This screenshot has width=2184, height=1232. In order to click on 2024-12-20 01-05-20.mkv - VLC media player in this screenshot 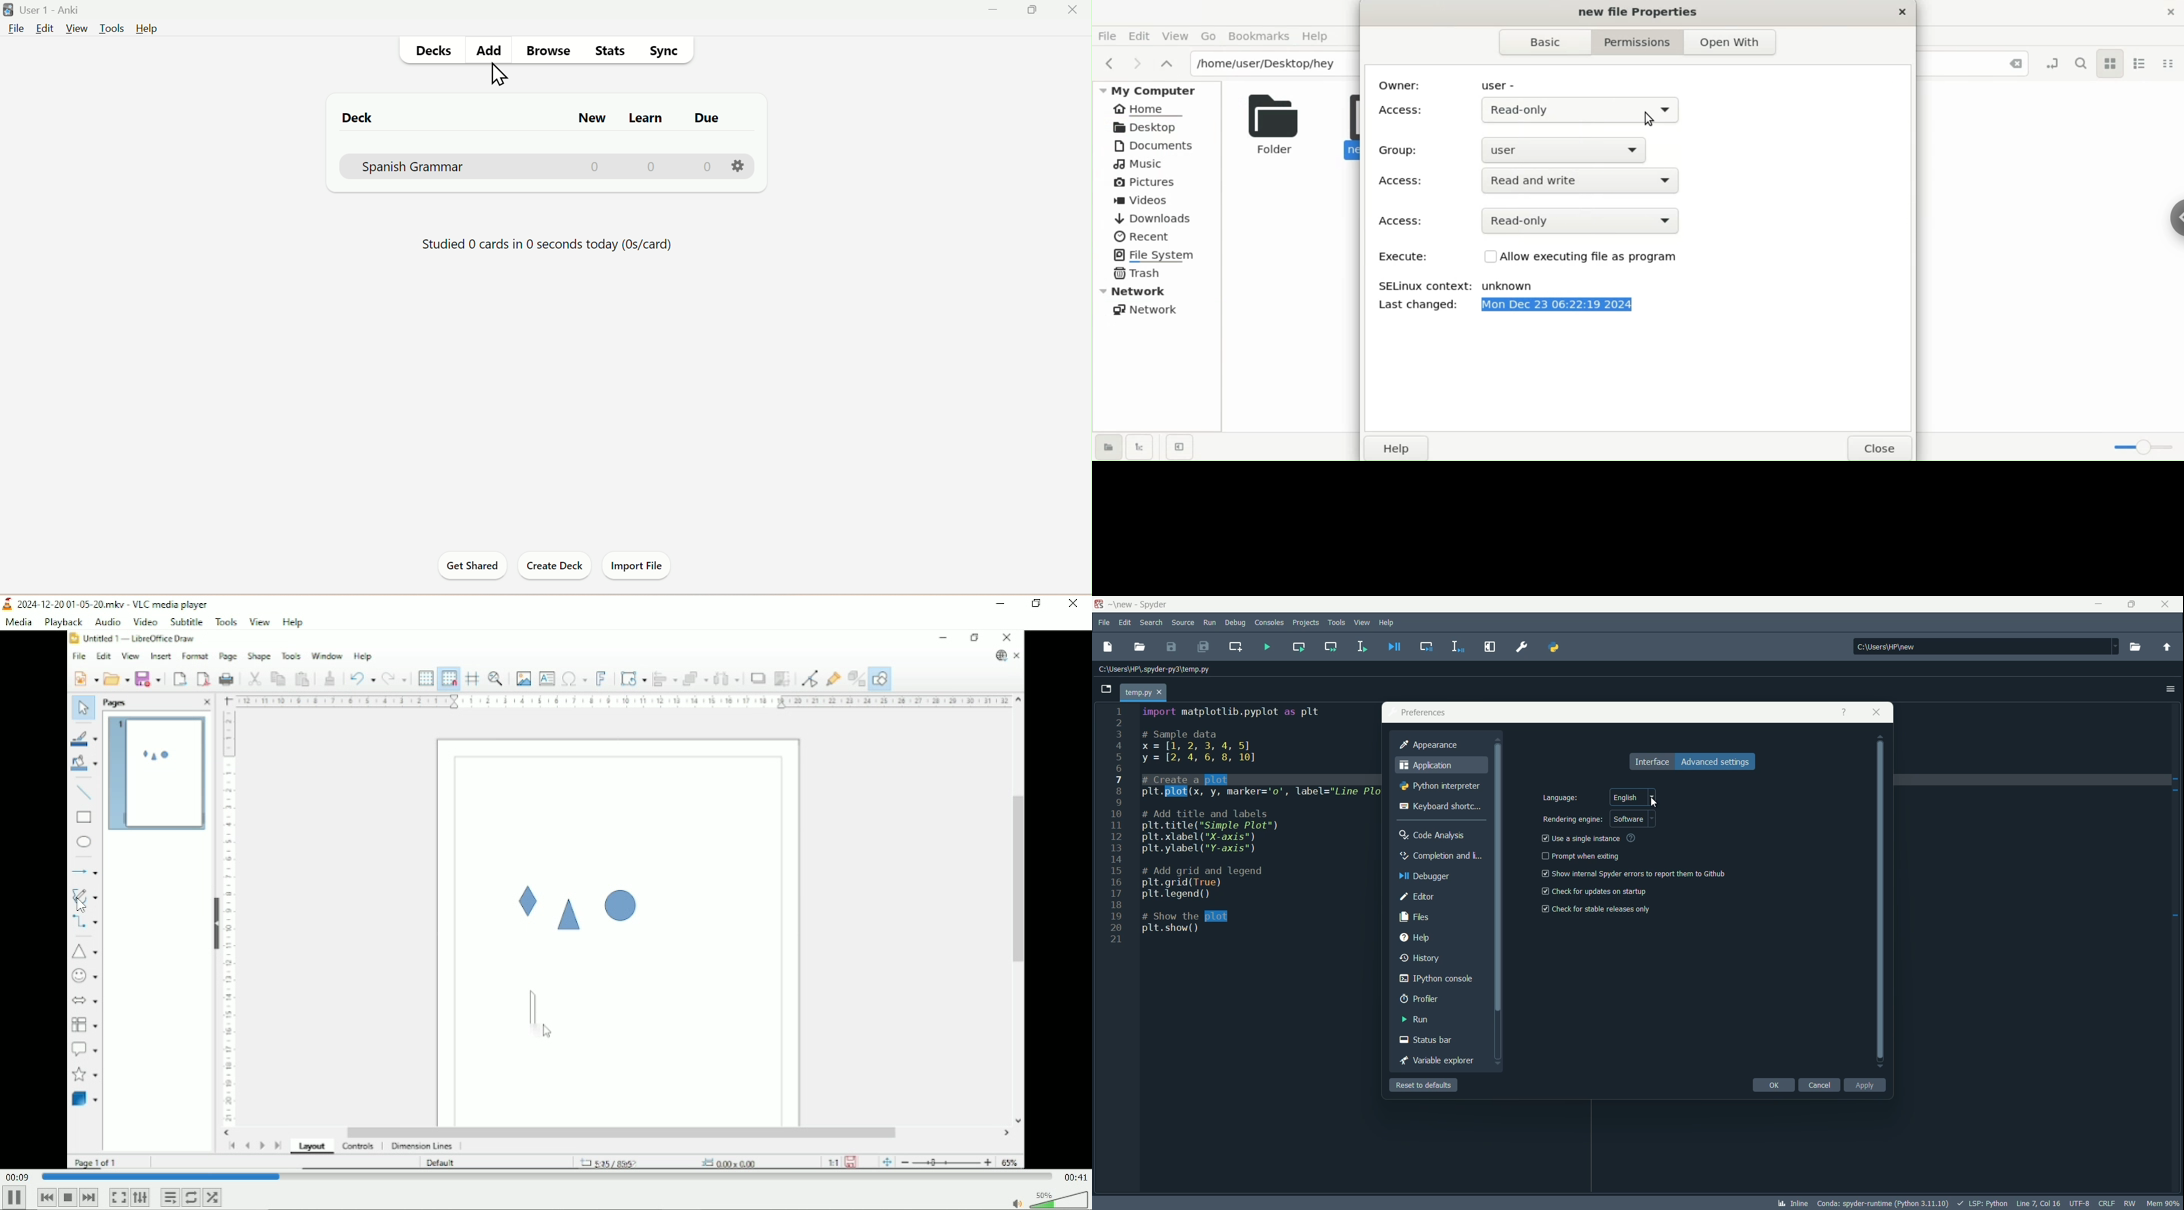, I will do `click(107, 604)`.